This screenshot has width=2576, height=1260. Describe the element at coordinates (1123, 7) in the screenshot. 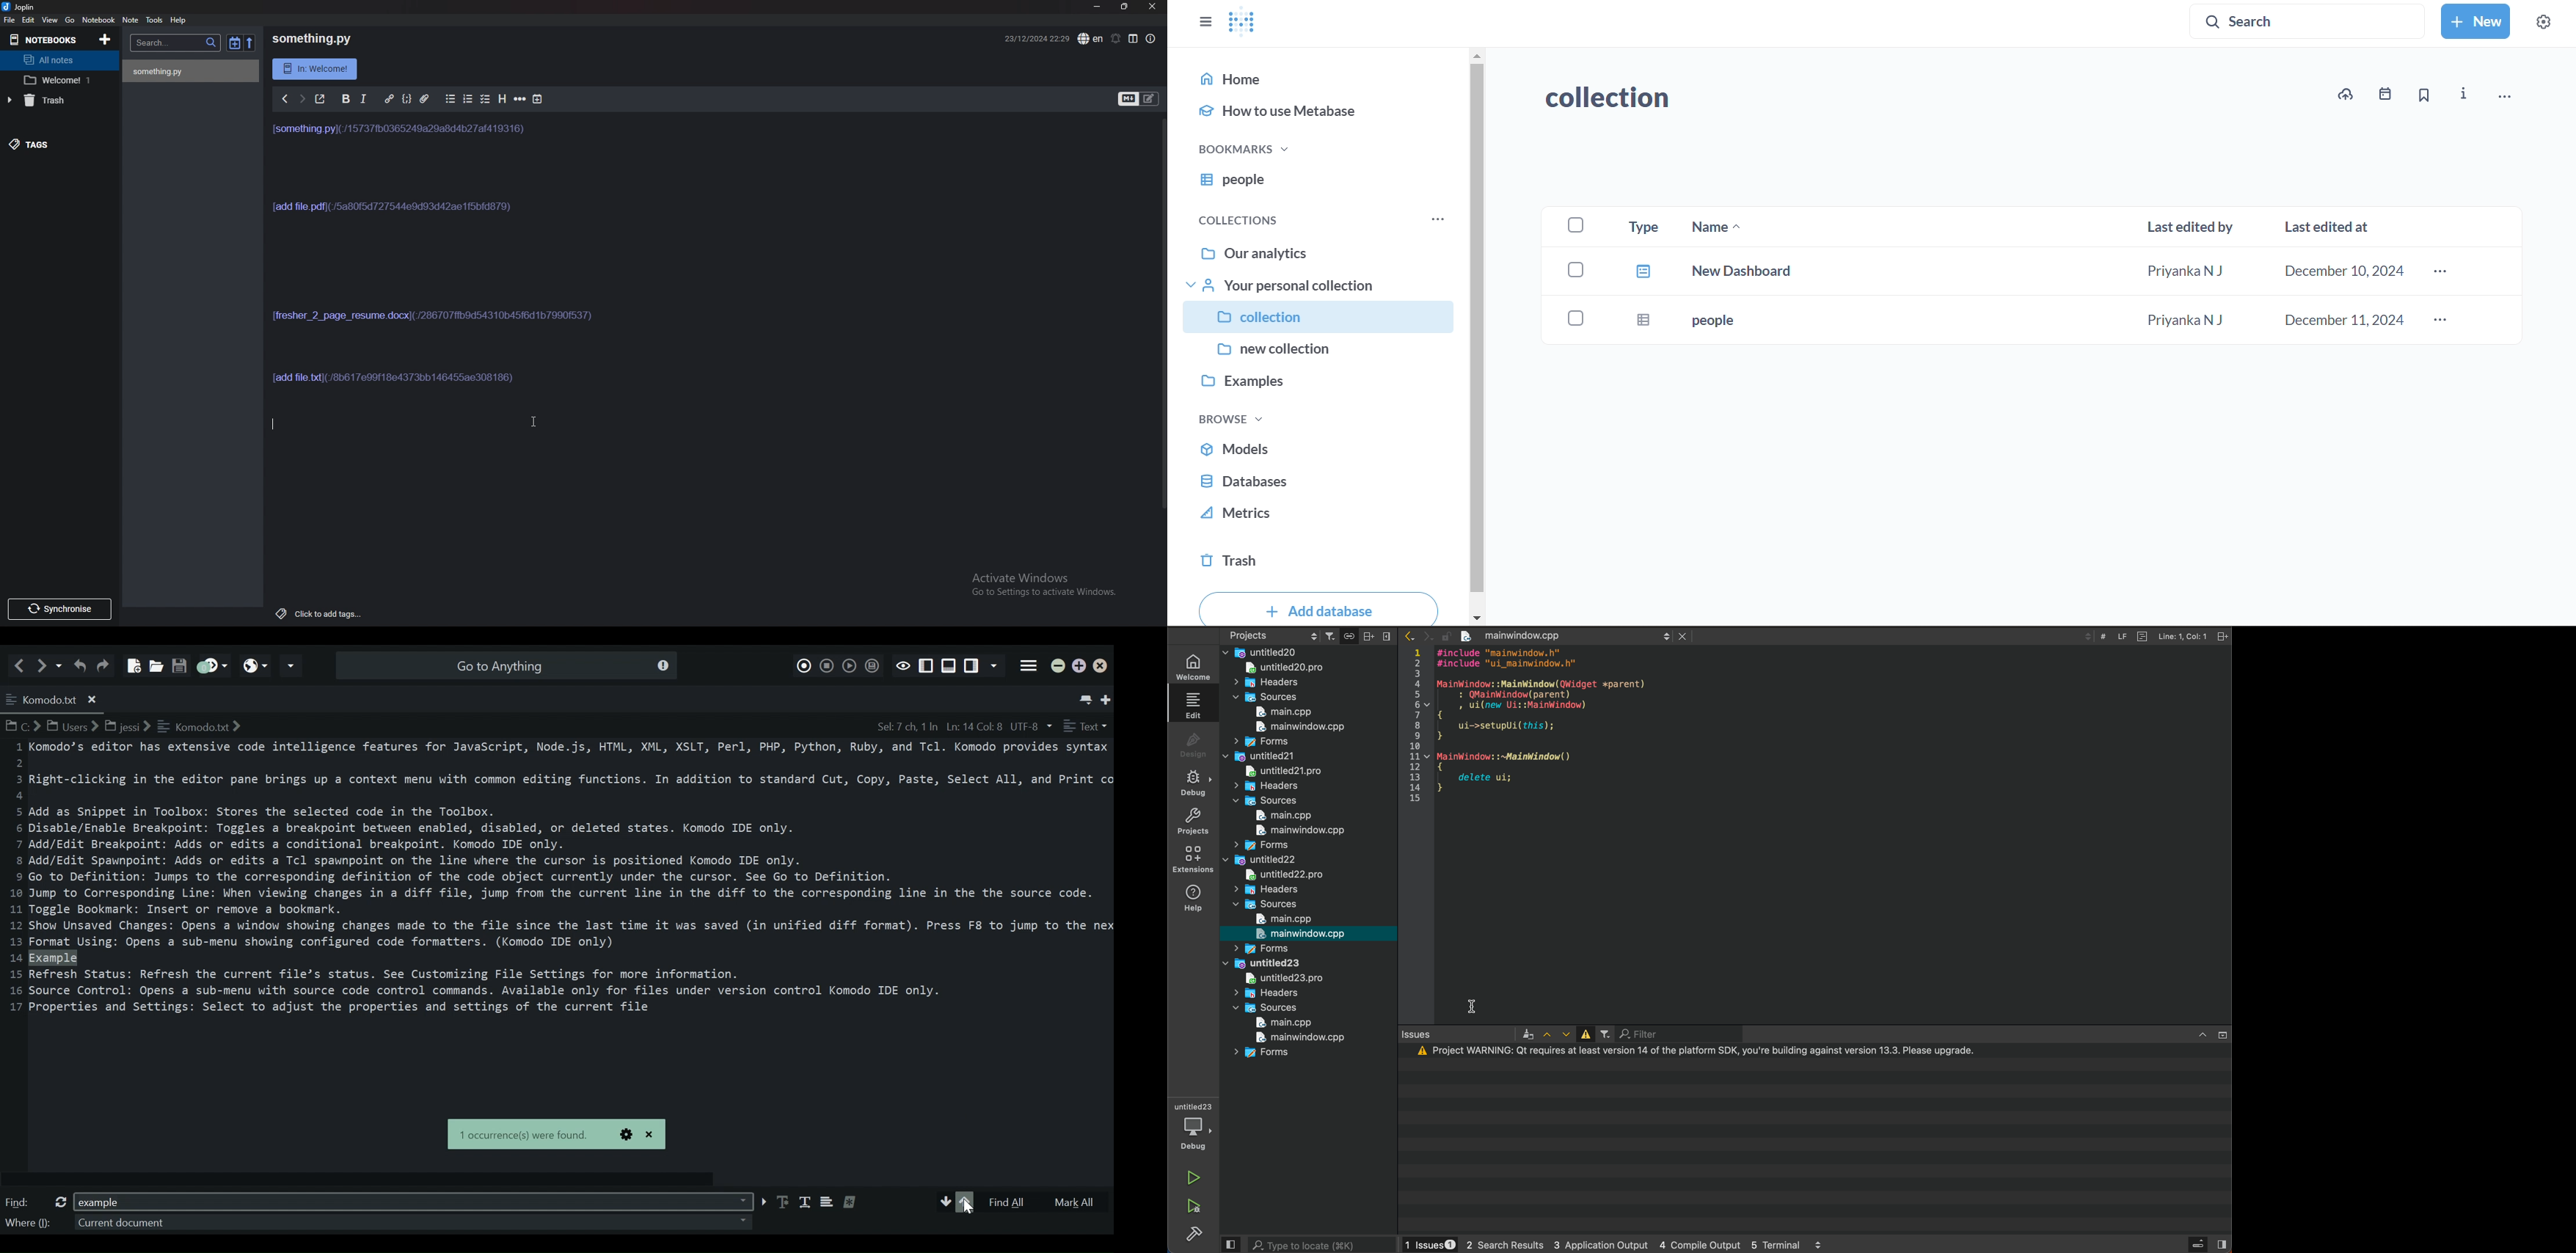

I see `Resize` at that location.